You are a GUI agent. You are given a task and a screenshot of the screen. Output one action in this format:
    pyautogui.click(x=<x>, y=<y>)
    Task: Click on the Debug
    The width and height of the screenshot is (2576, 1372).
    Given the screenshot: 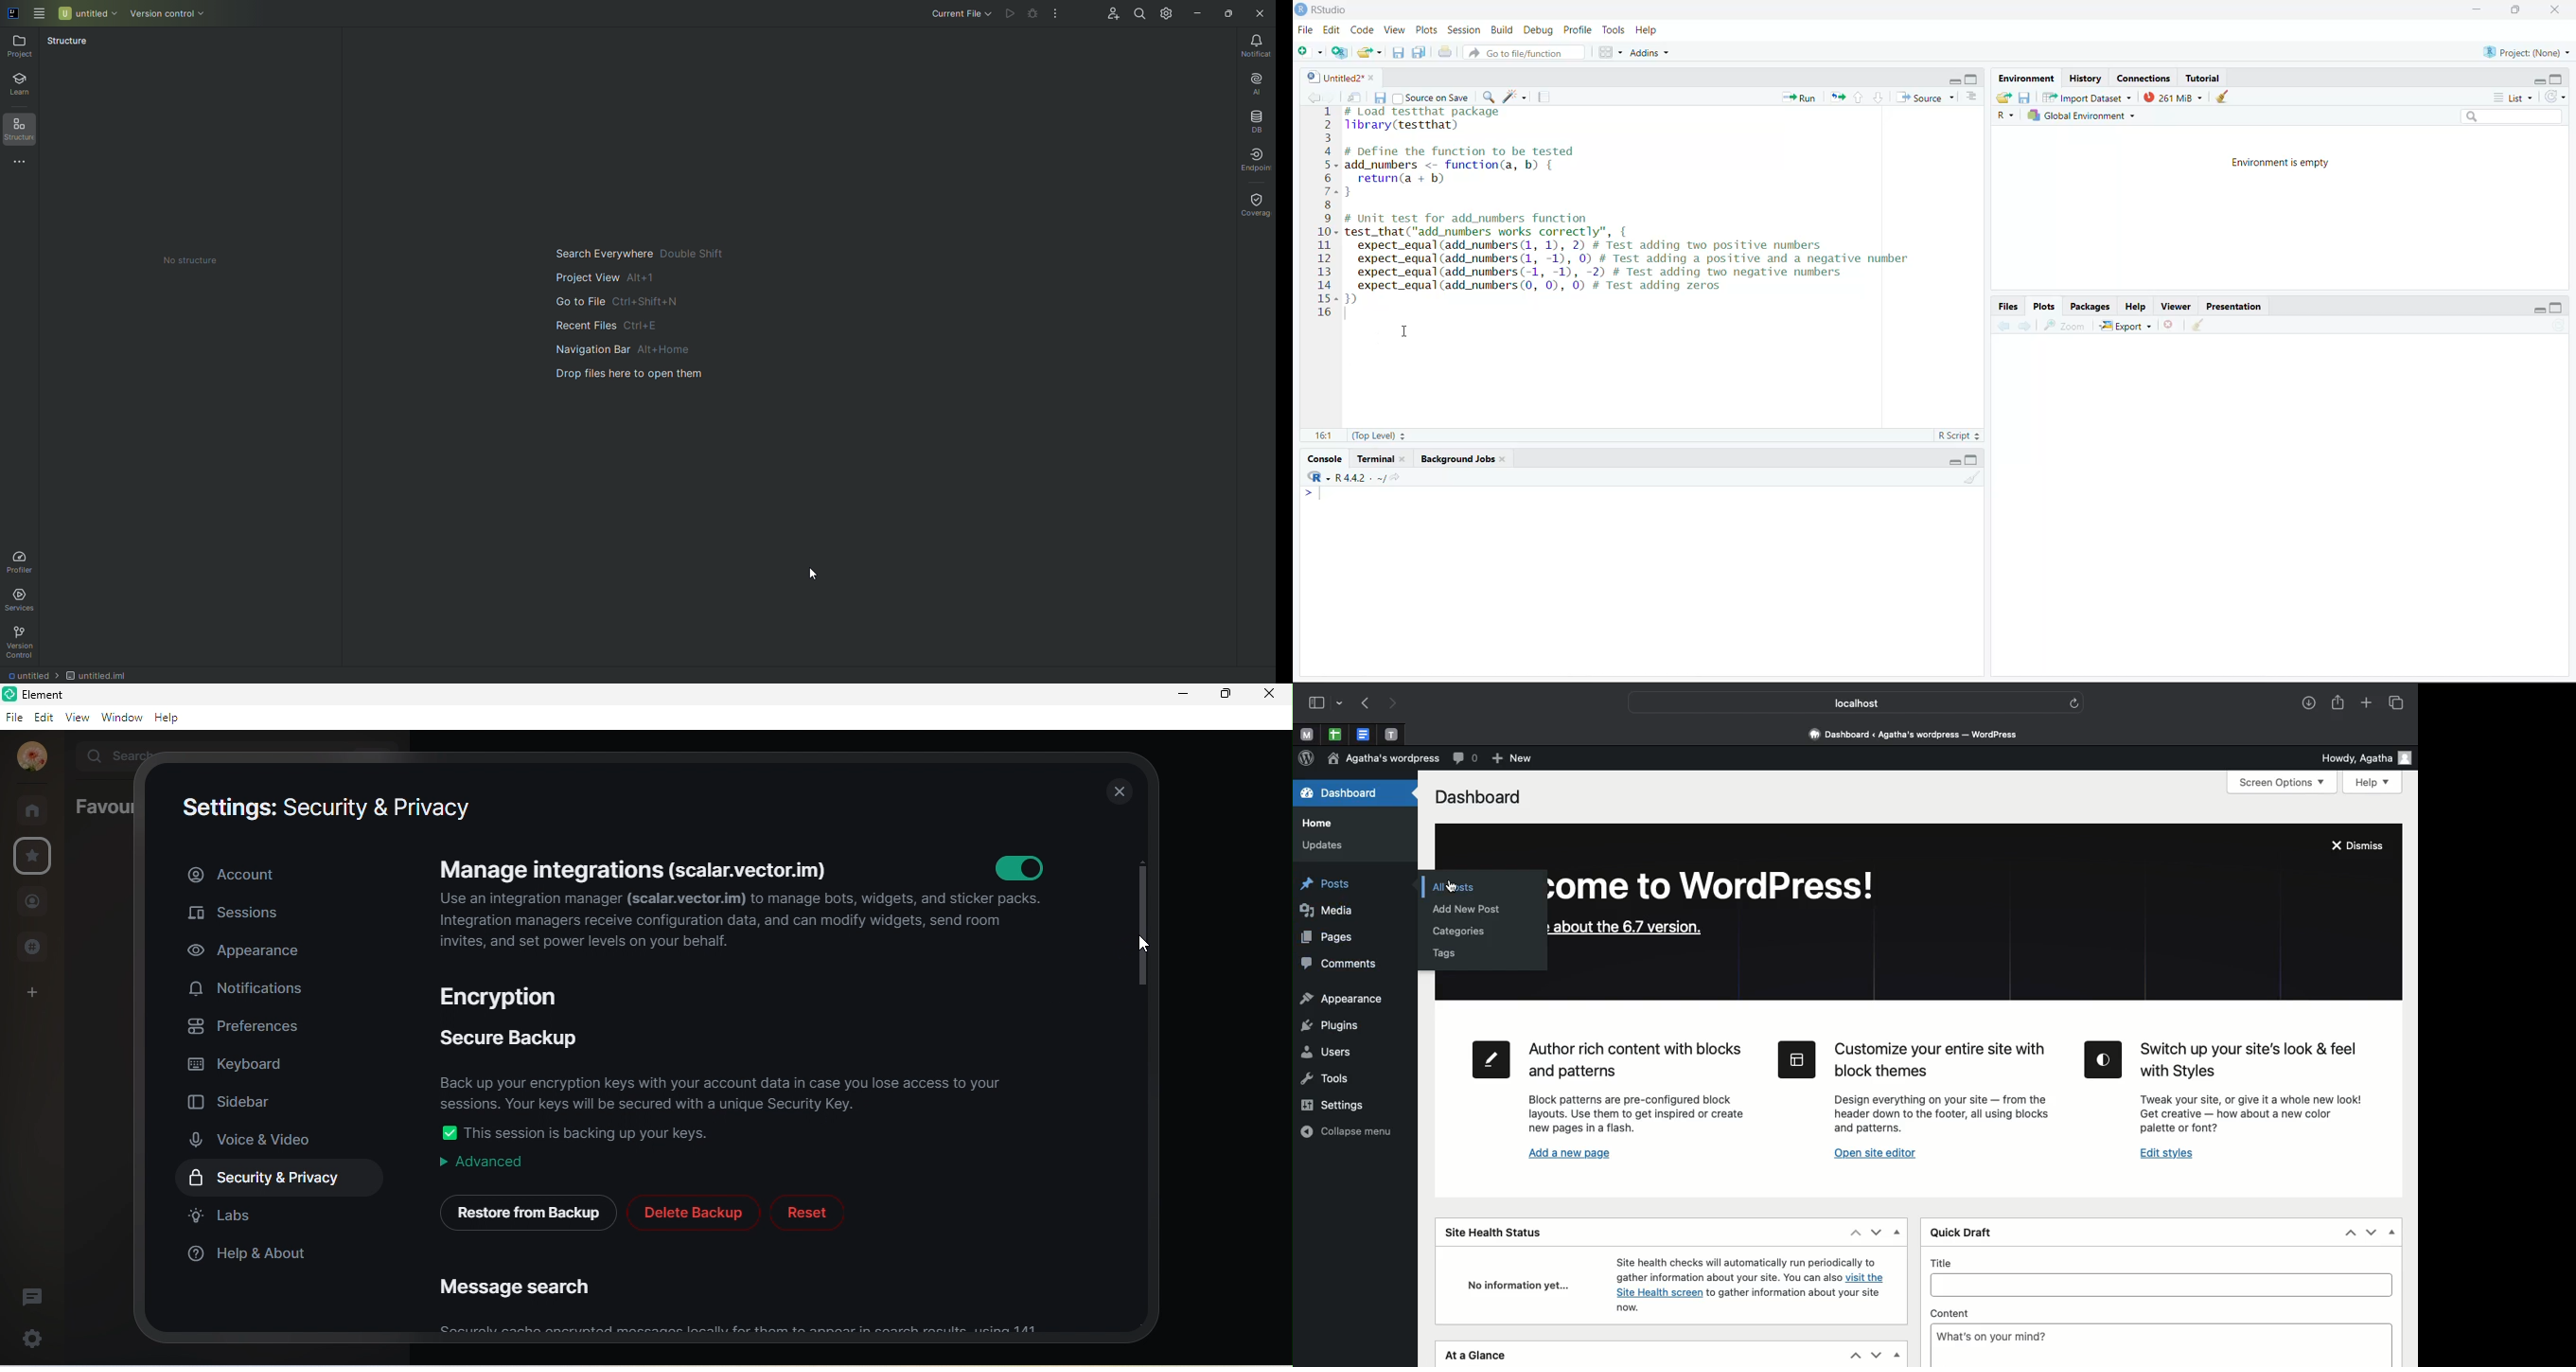 What is the action you would take?
    pyautogui.click(x=1538, y=31)
    